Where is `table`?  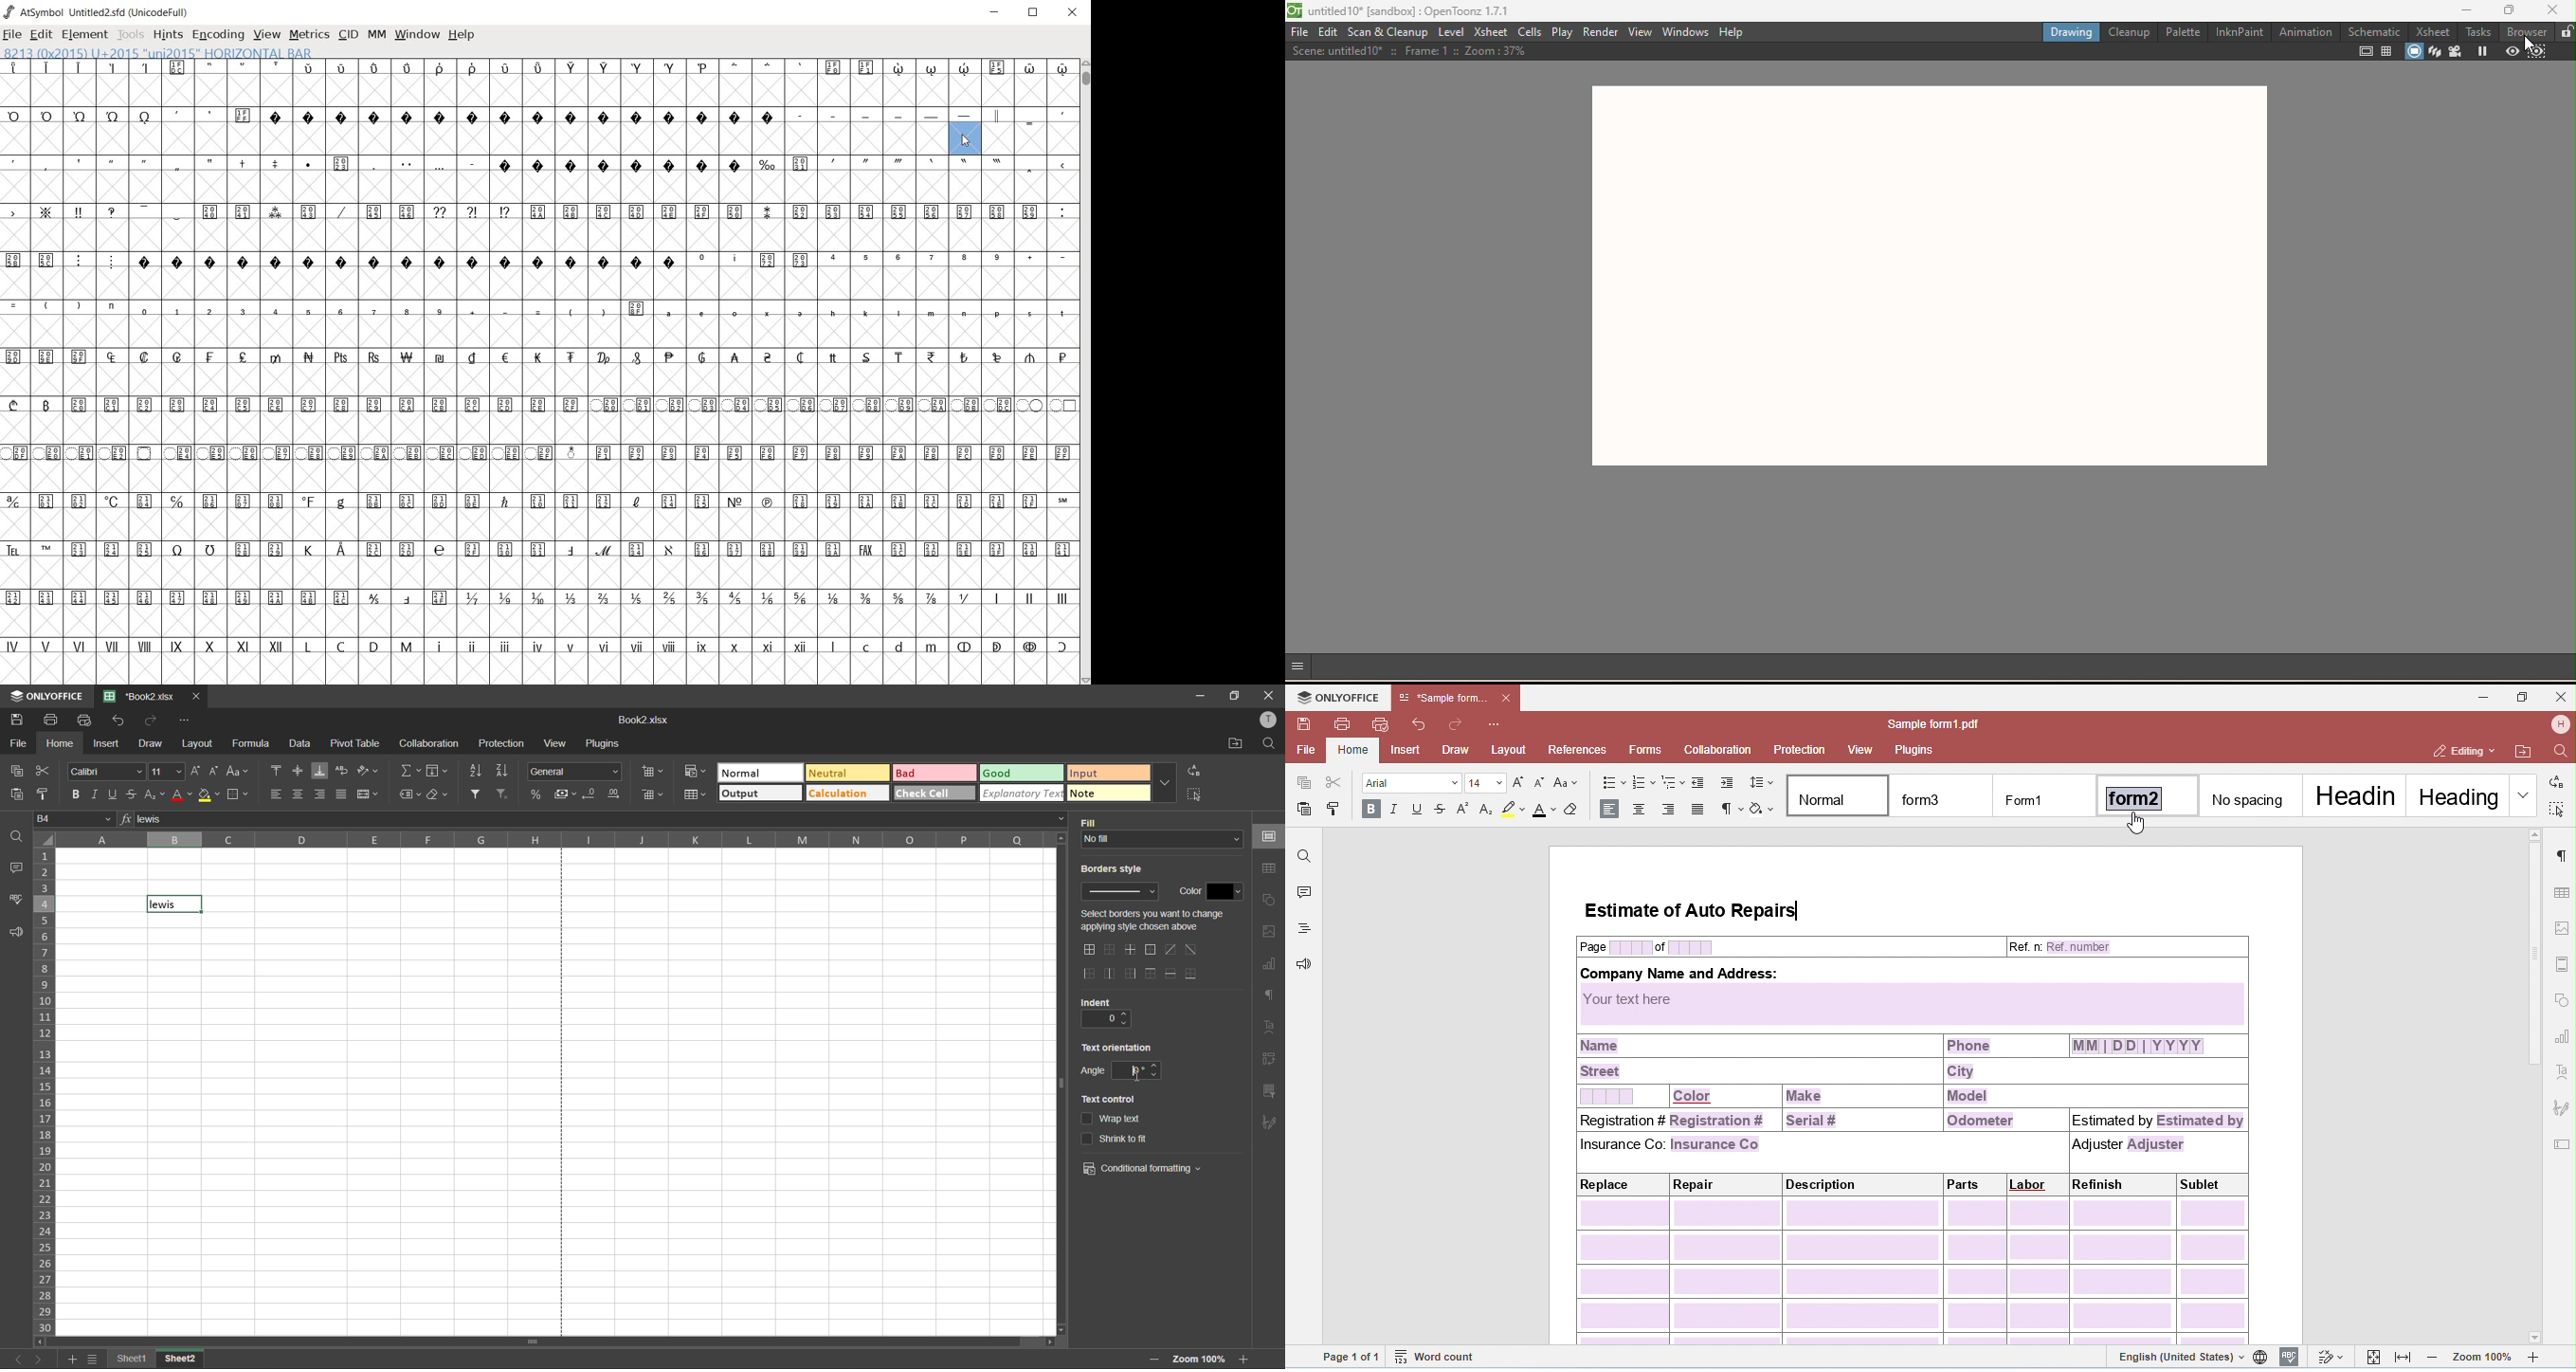 table is located at coordinates (1269, 870).